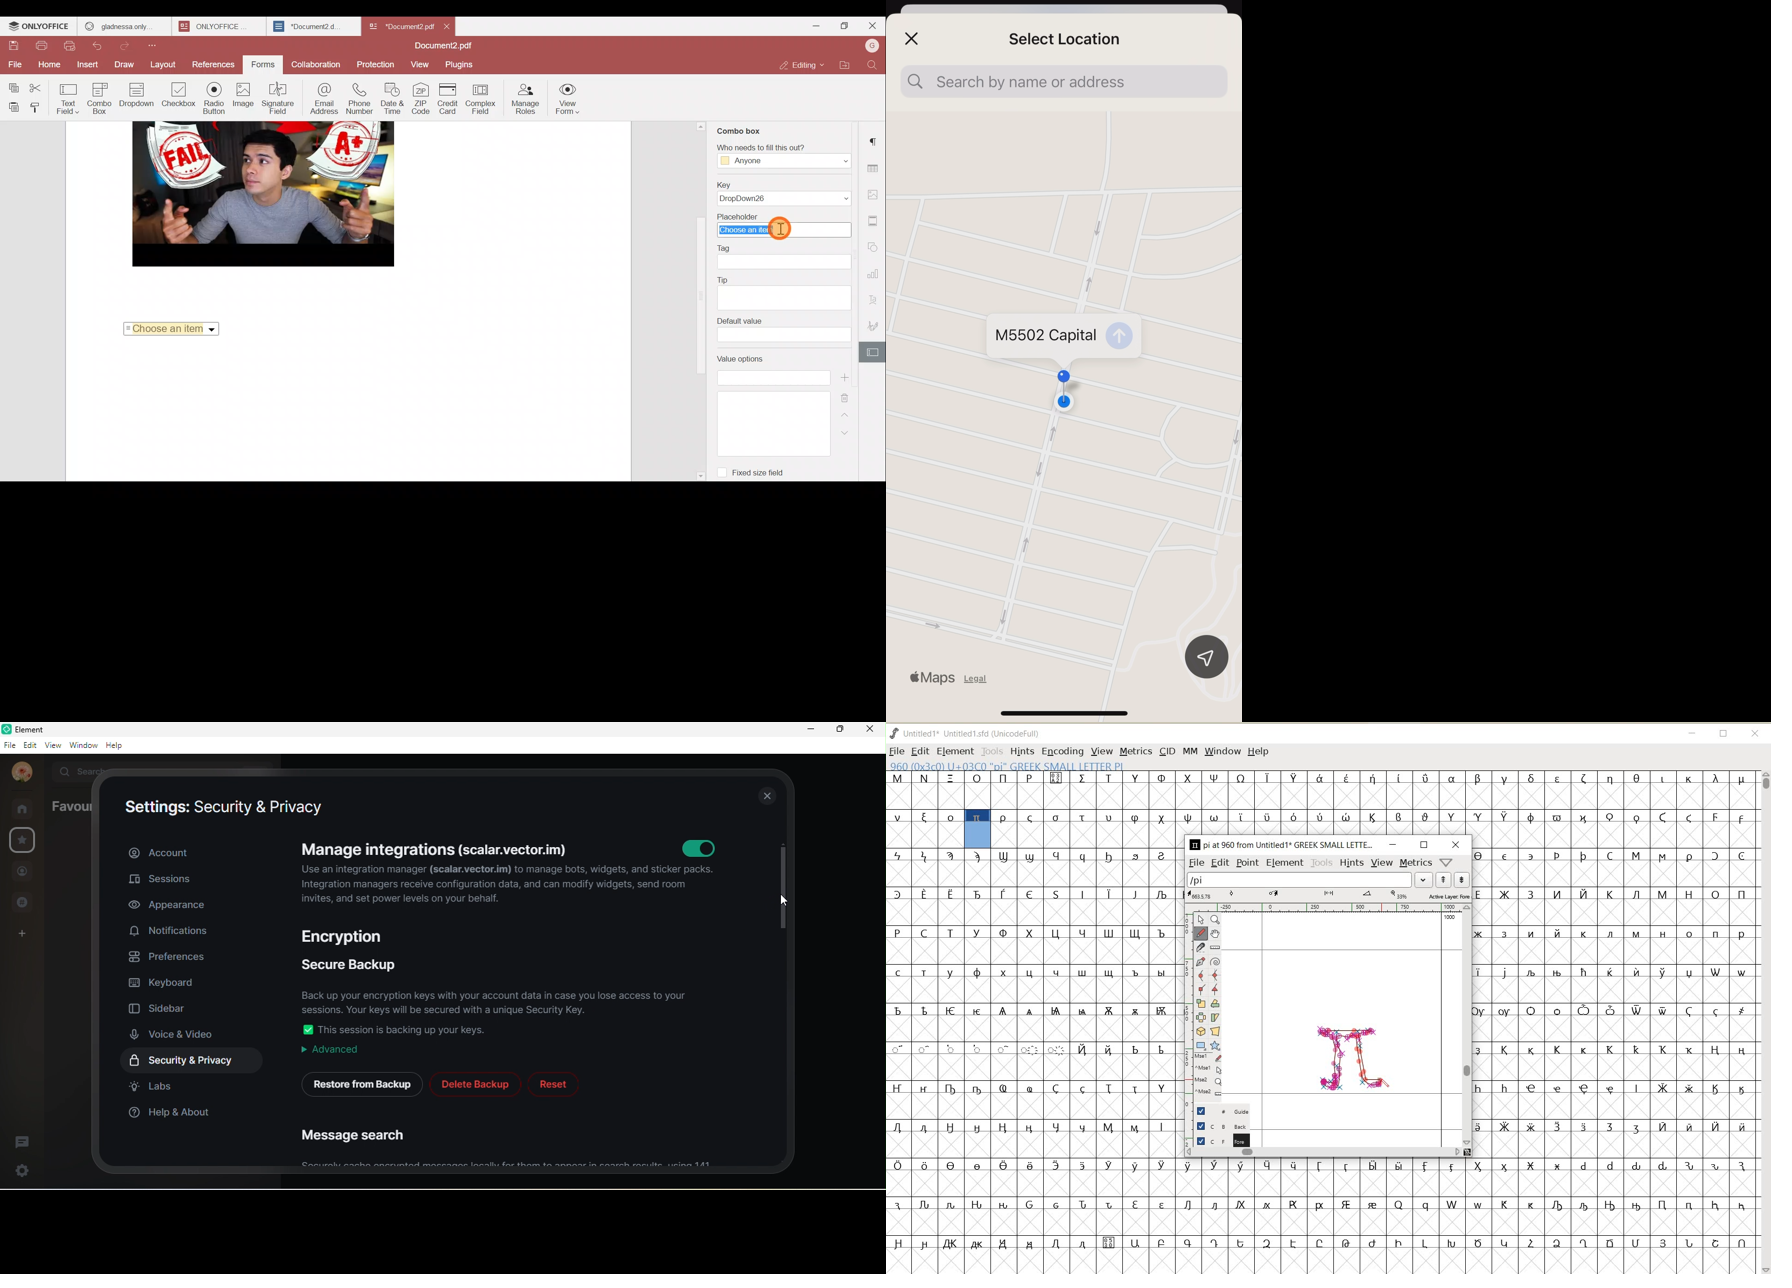 The image size is (1792, 1288). I want to click on add space, so click(19, 937).